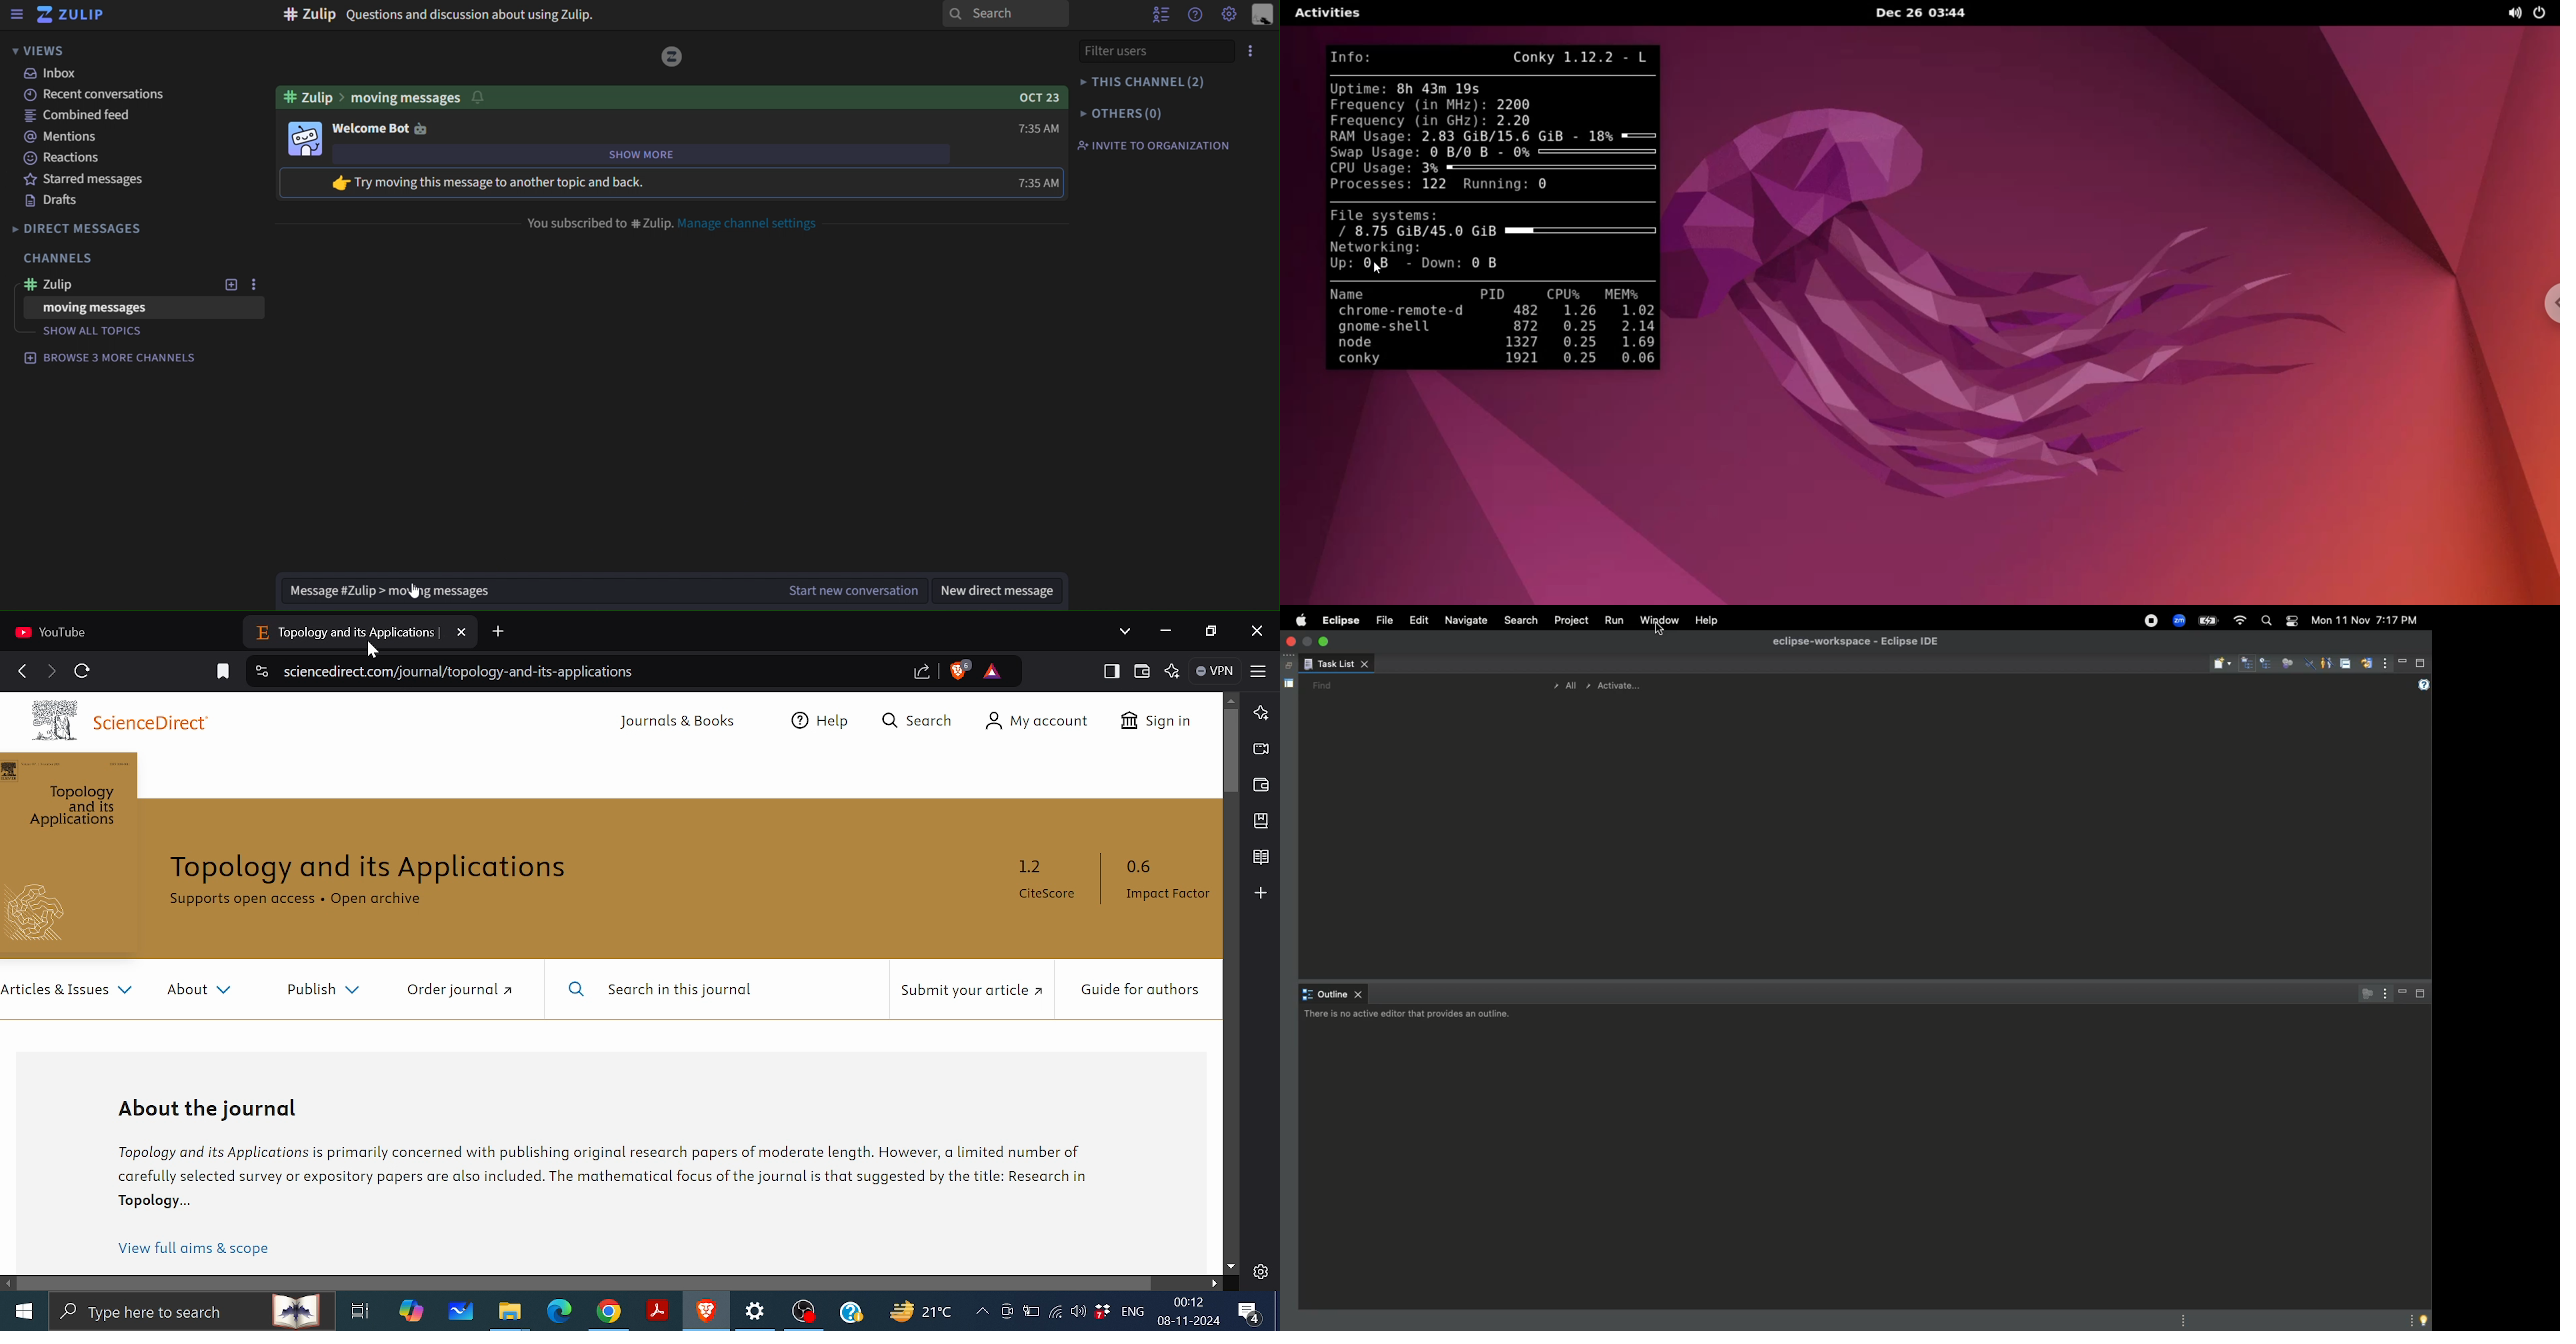 This screenshot has height=1344, width=2576. What do you see at coordinates (598, 221) in the screenshot?
I see `you subscribed to #Zulip` at bounding box center [598, 221].